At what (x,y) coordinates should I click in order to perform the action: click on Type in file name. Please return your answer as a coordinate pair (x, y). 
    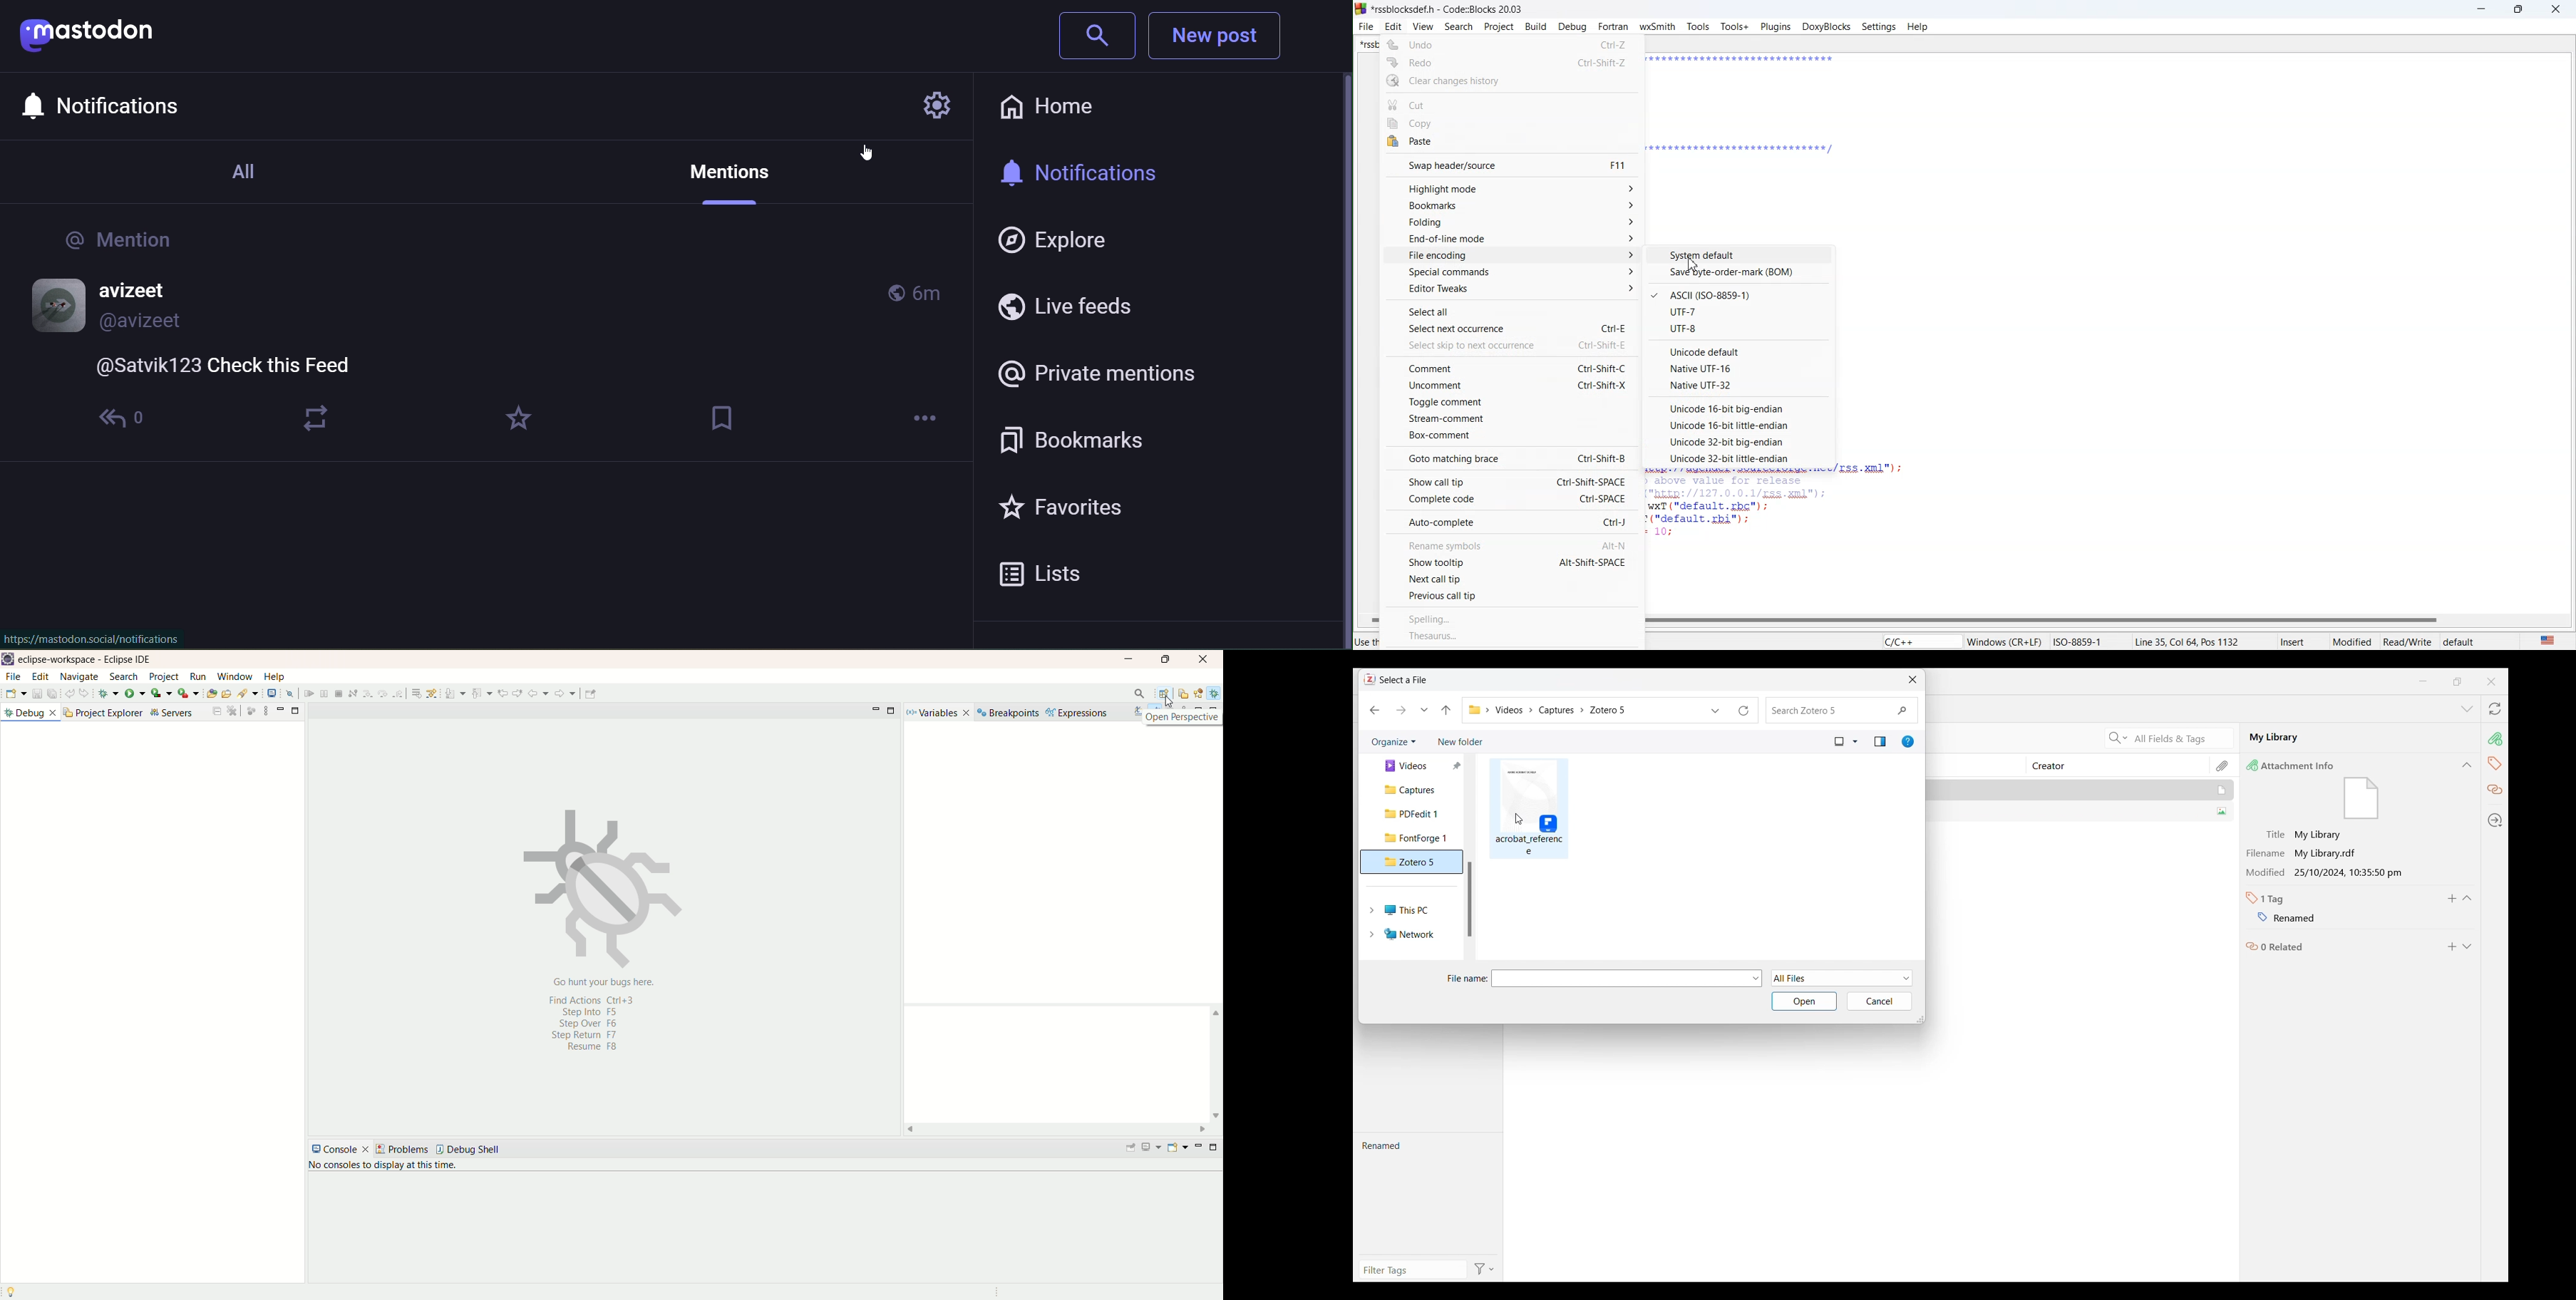
    Looking at the image, I should click on (1617, 978).